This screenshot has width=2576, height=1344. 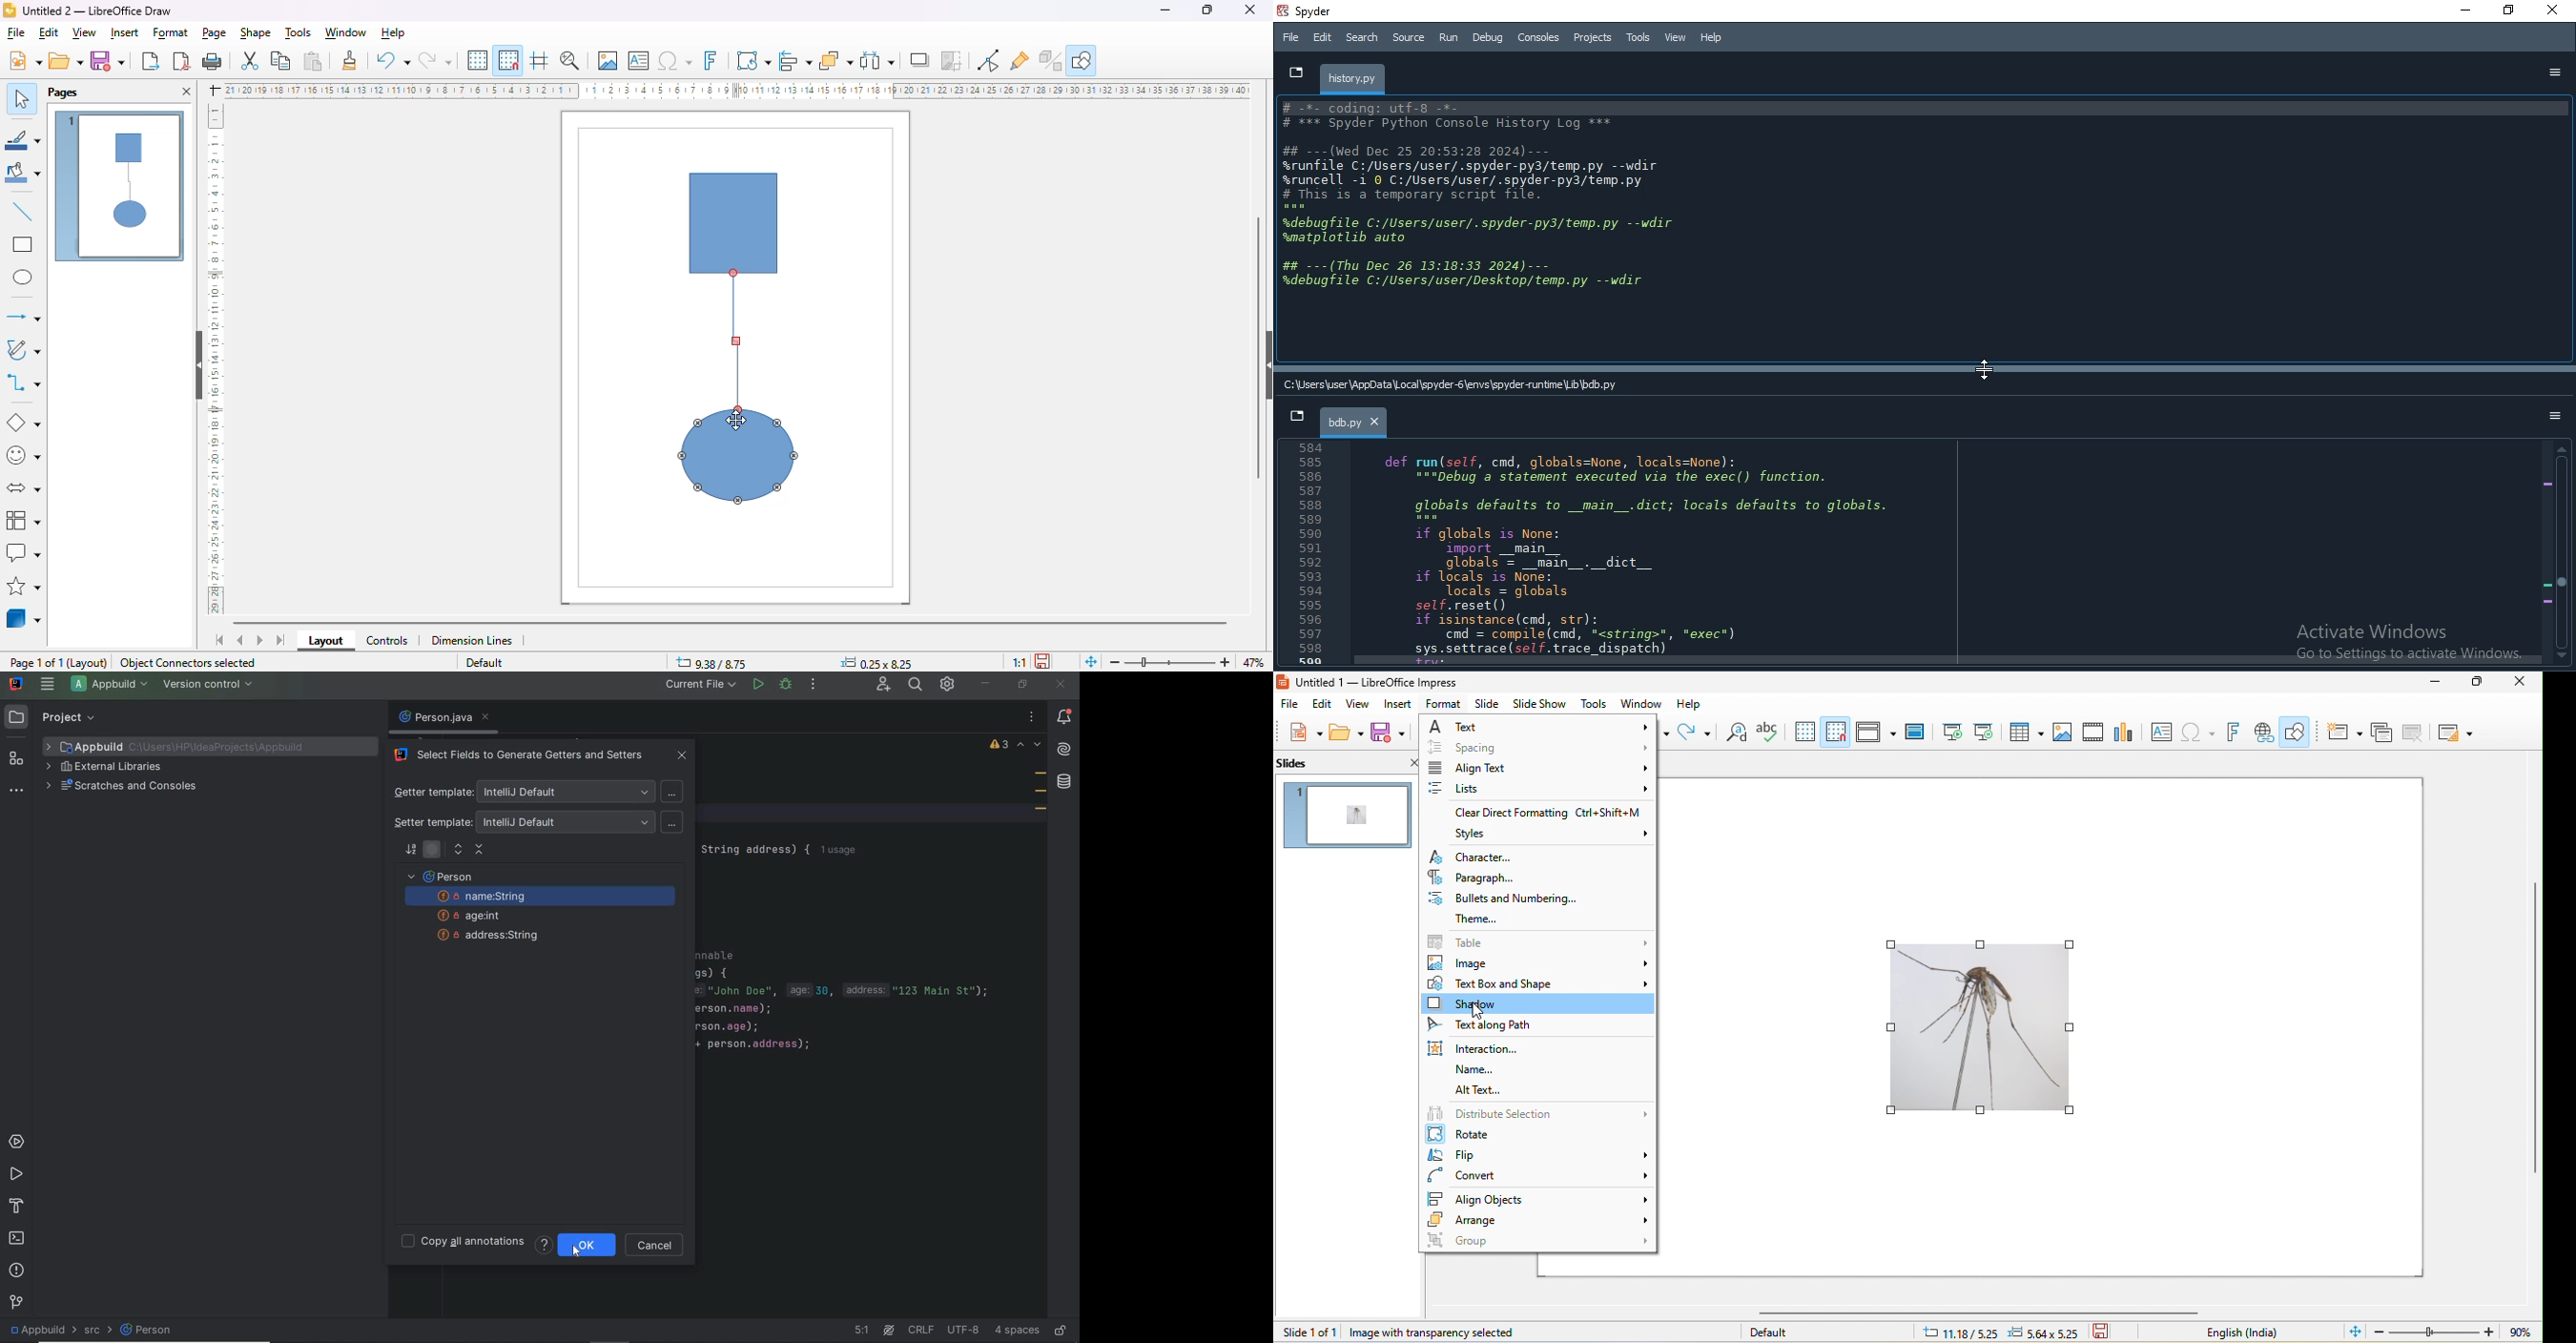 What do you see at coordinates (1265, 366) in the screenshot?
I see `show` at bounding box center [1265, 366].